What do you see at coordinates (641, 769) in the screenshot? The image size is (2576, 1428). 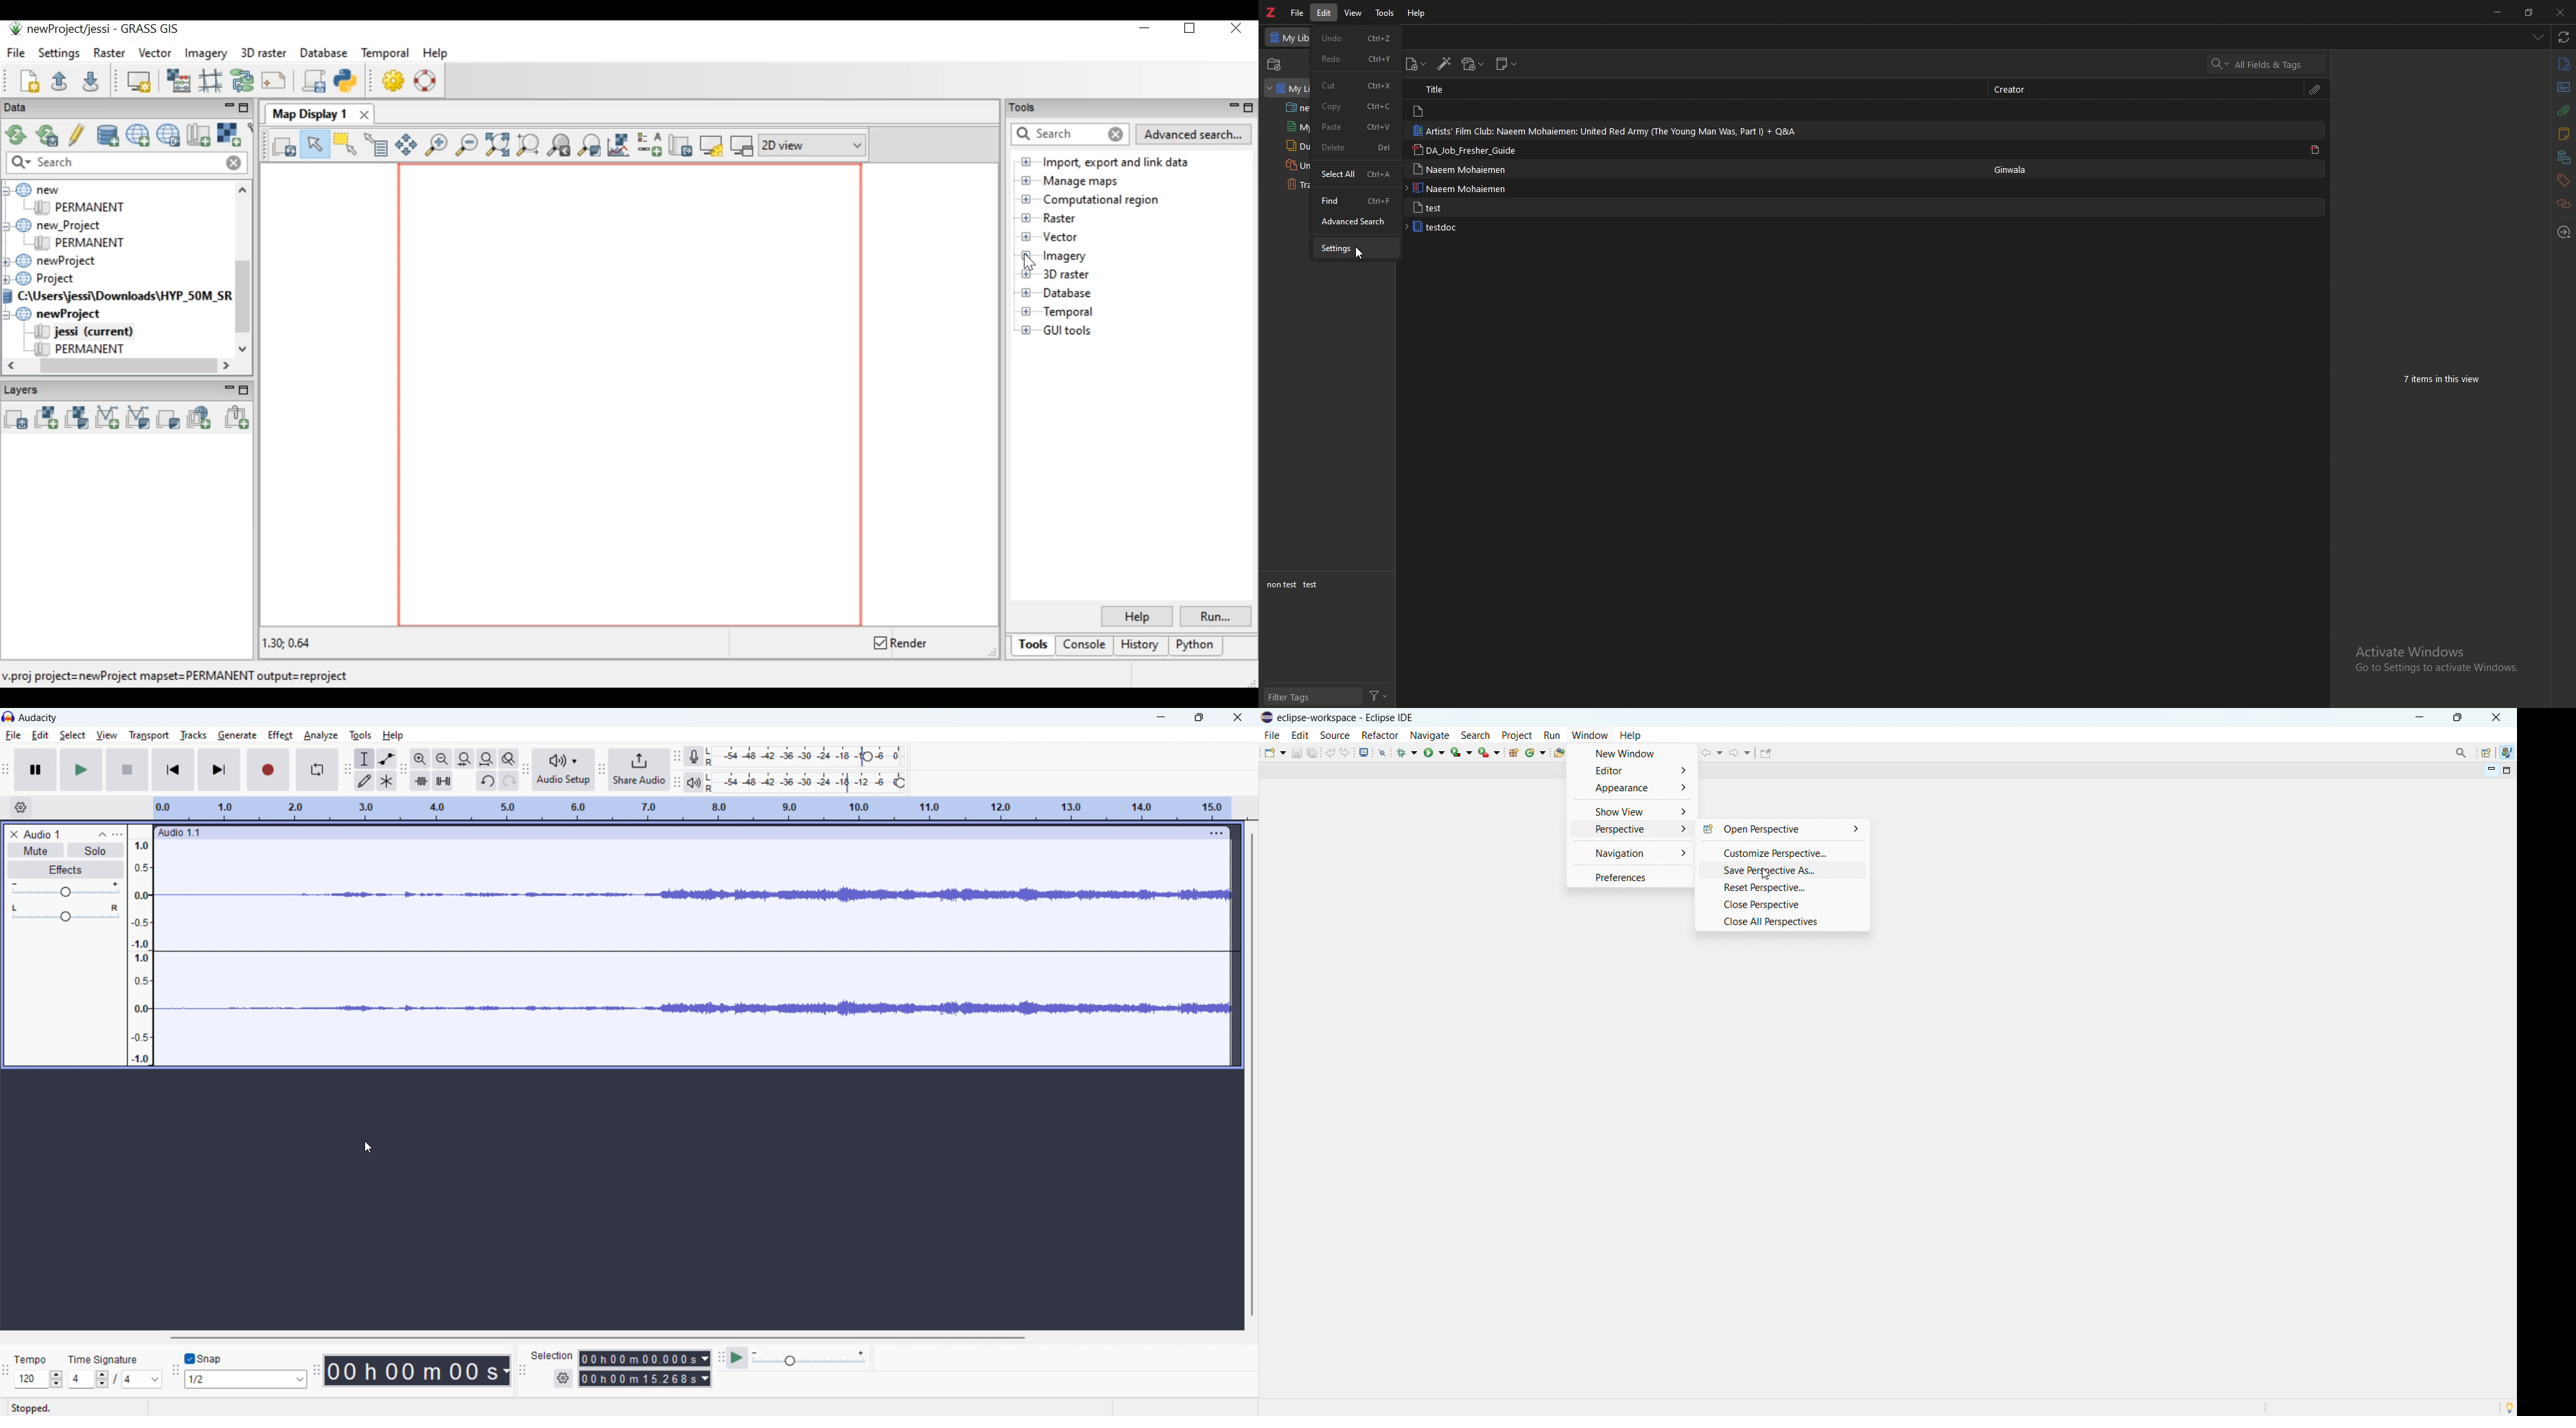 I see `share audio` at bounding box center [641, 769].